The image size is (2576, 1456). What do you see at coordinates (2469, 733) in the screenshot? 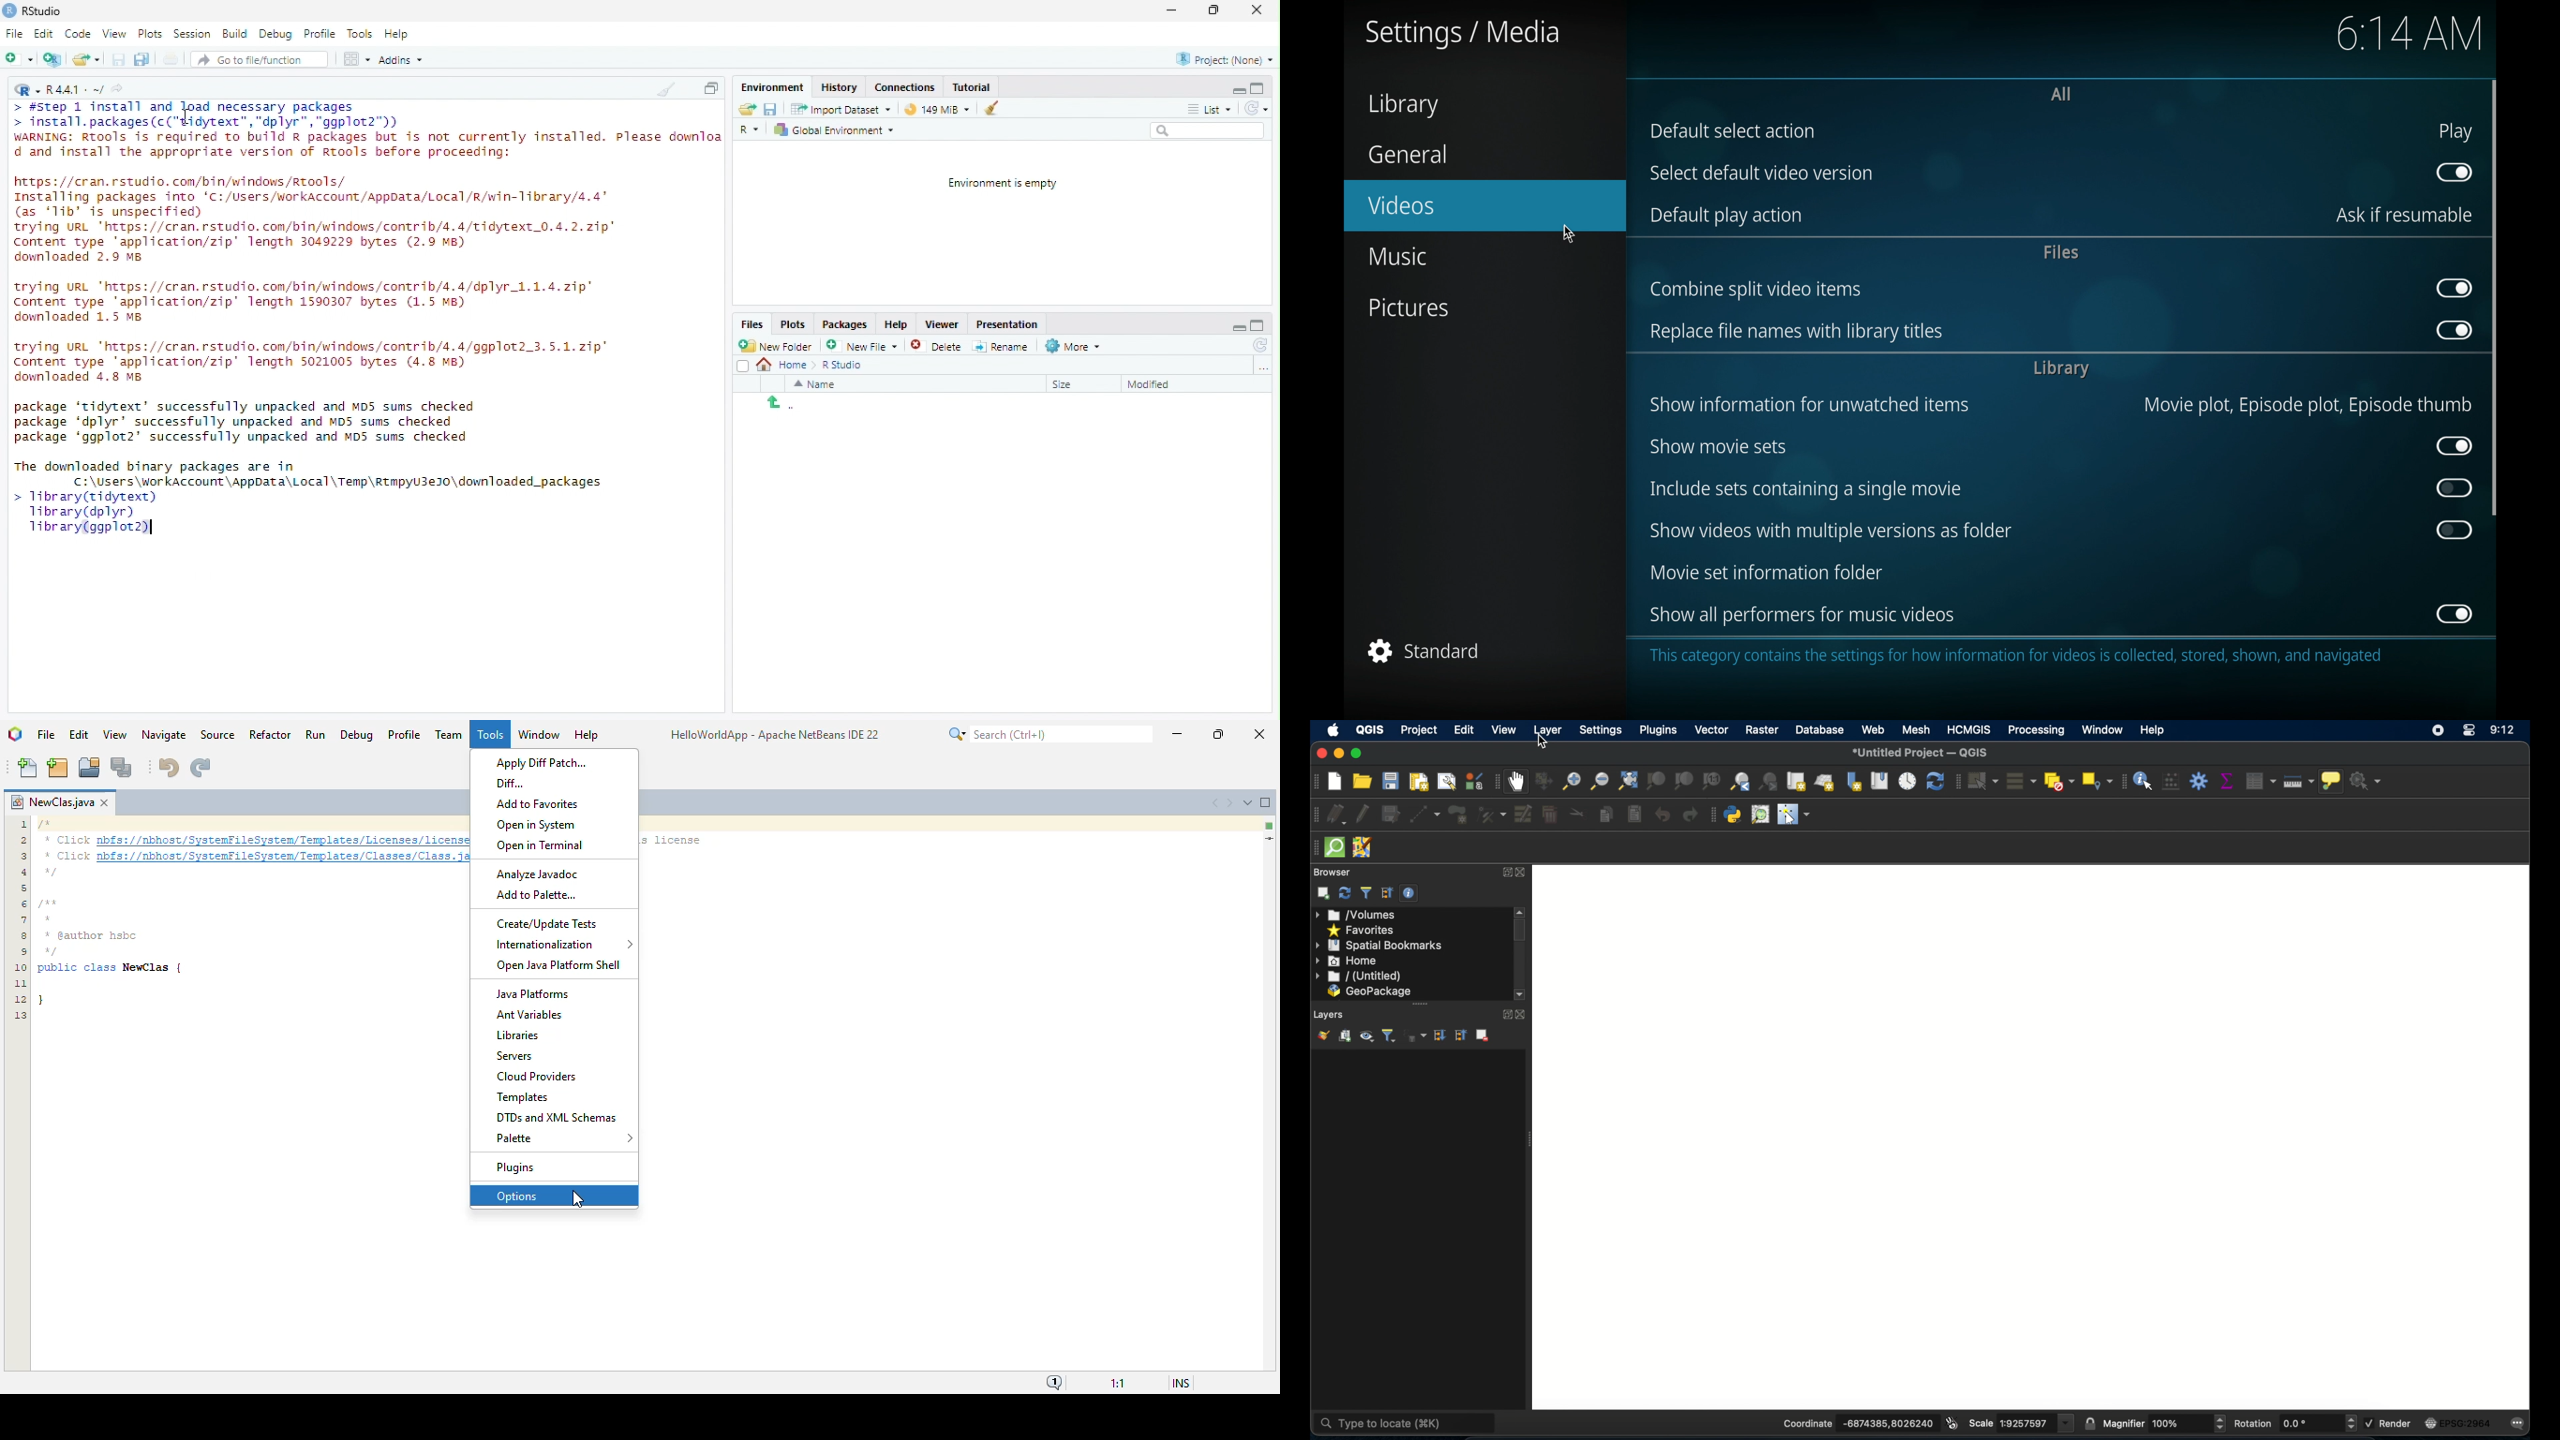
I see `control center` at bounding box center [2469, 733].